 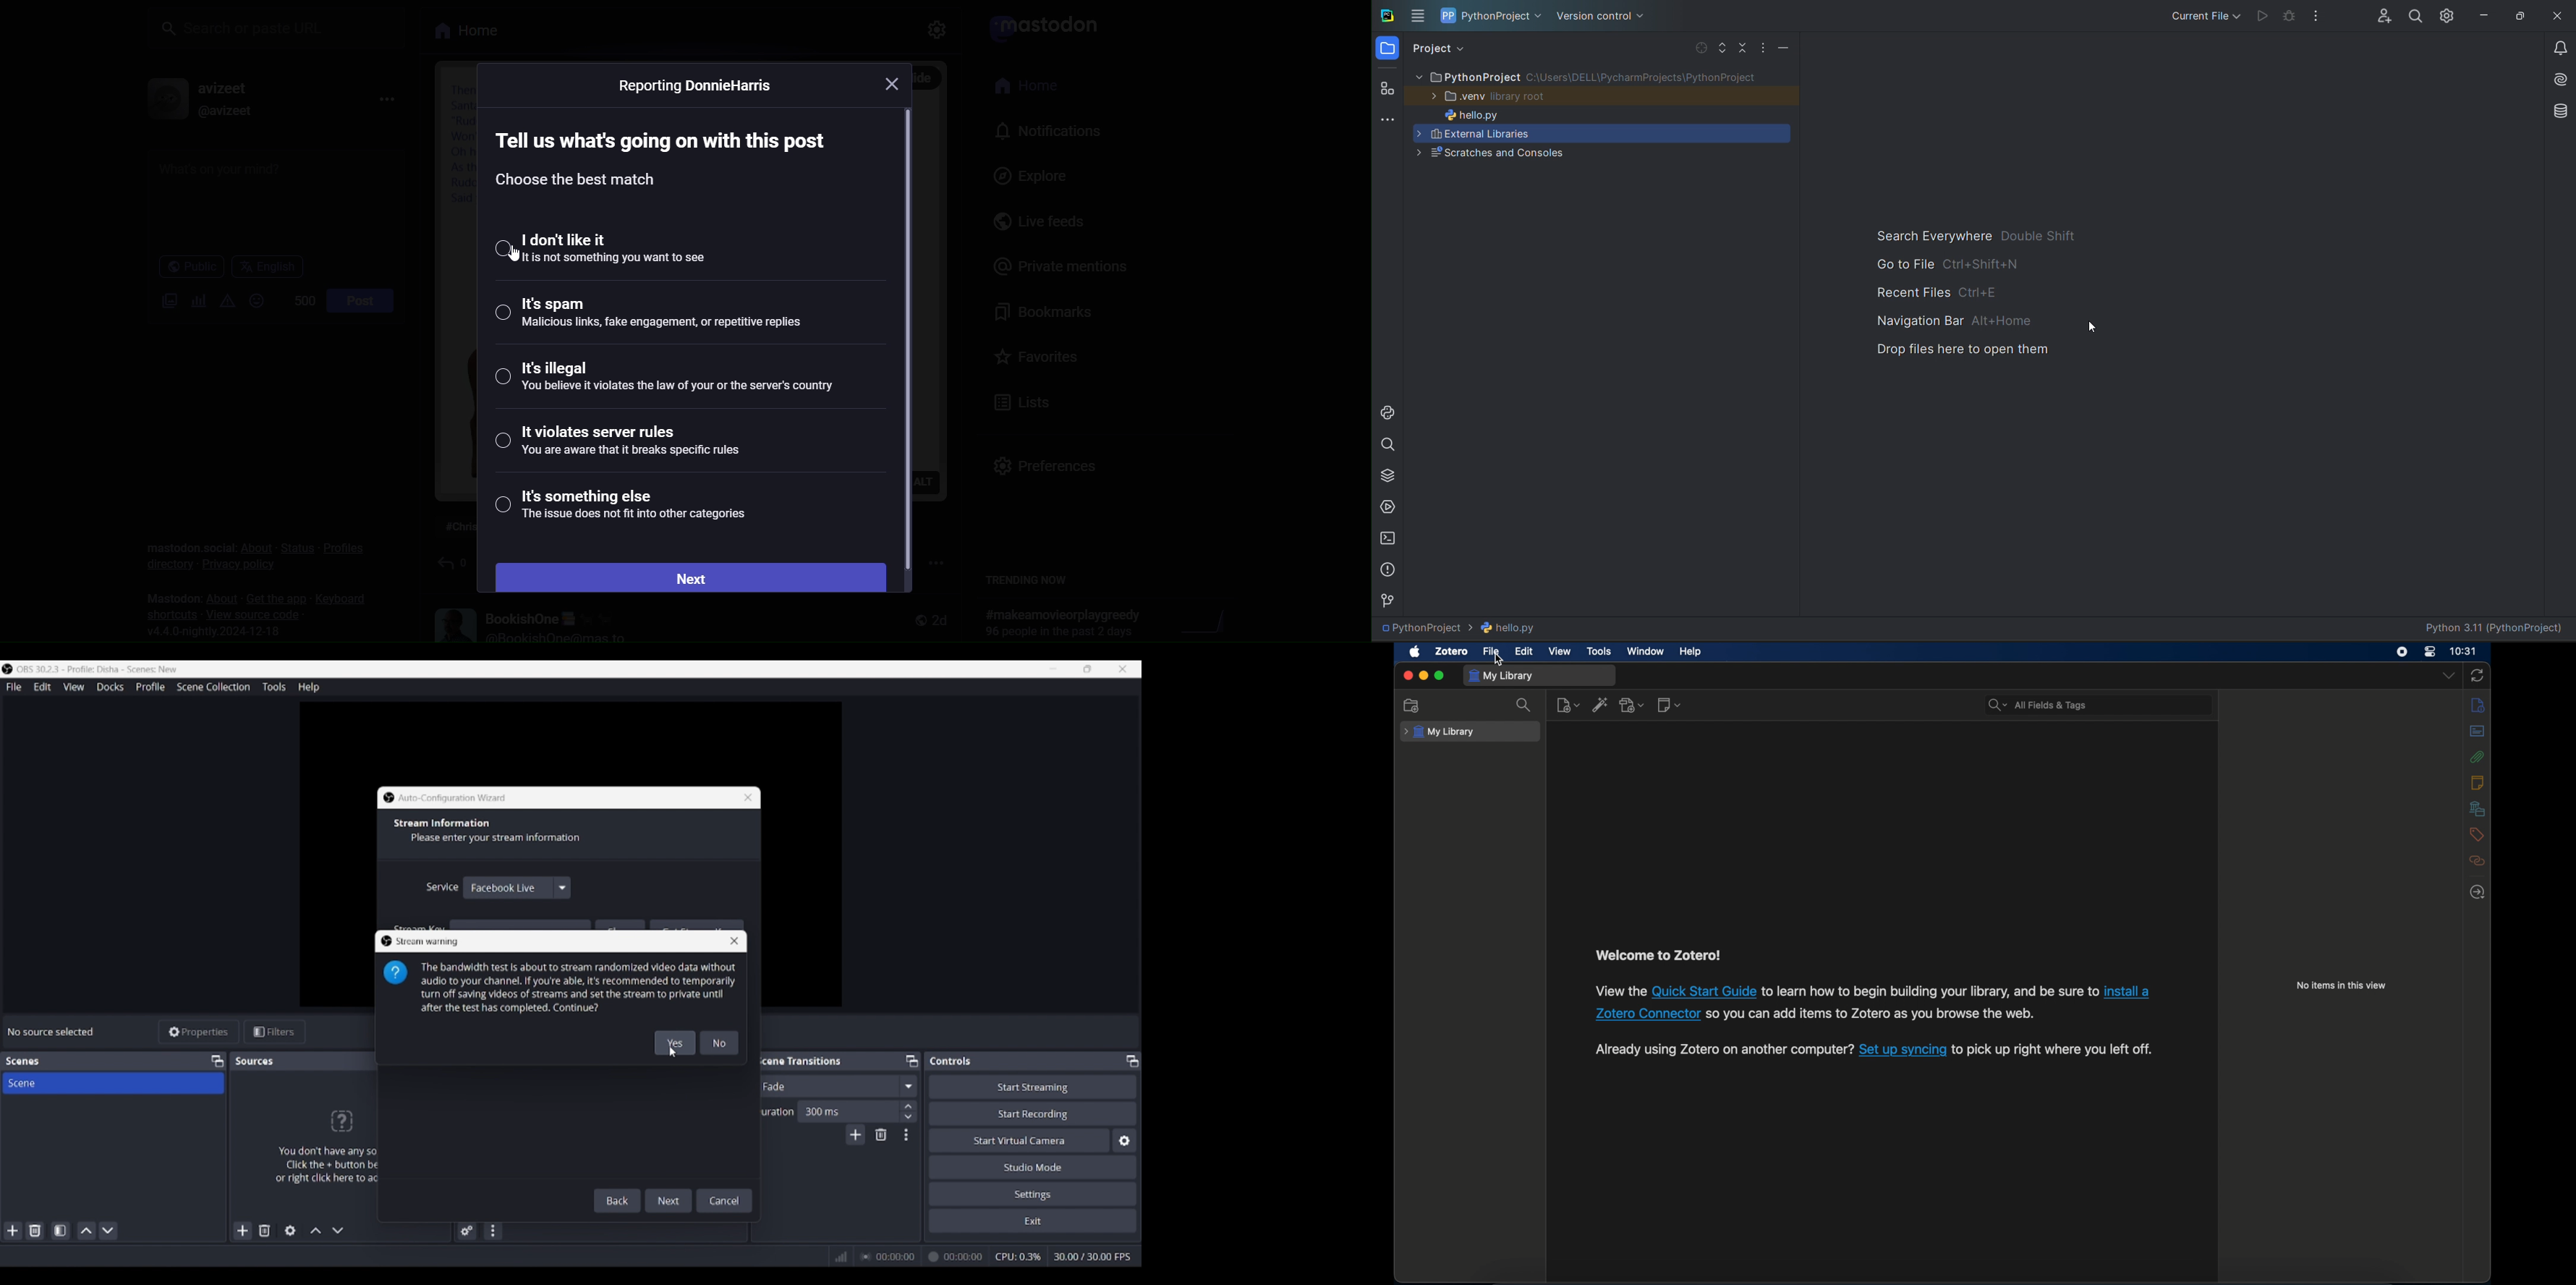 What do you see at coordinates (1702, 47) in the screenshot?
I see `select file` at bounding box center [1702, 47].